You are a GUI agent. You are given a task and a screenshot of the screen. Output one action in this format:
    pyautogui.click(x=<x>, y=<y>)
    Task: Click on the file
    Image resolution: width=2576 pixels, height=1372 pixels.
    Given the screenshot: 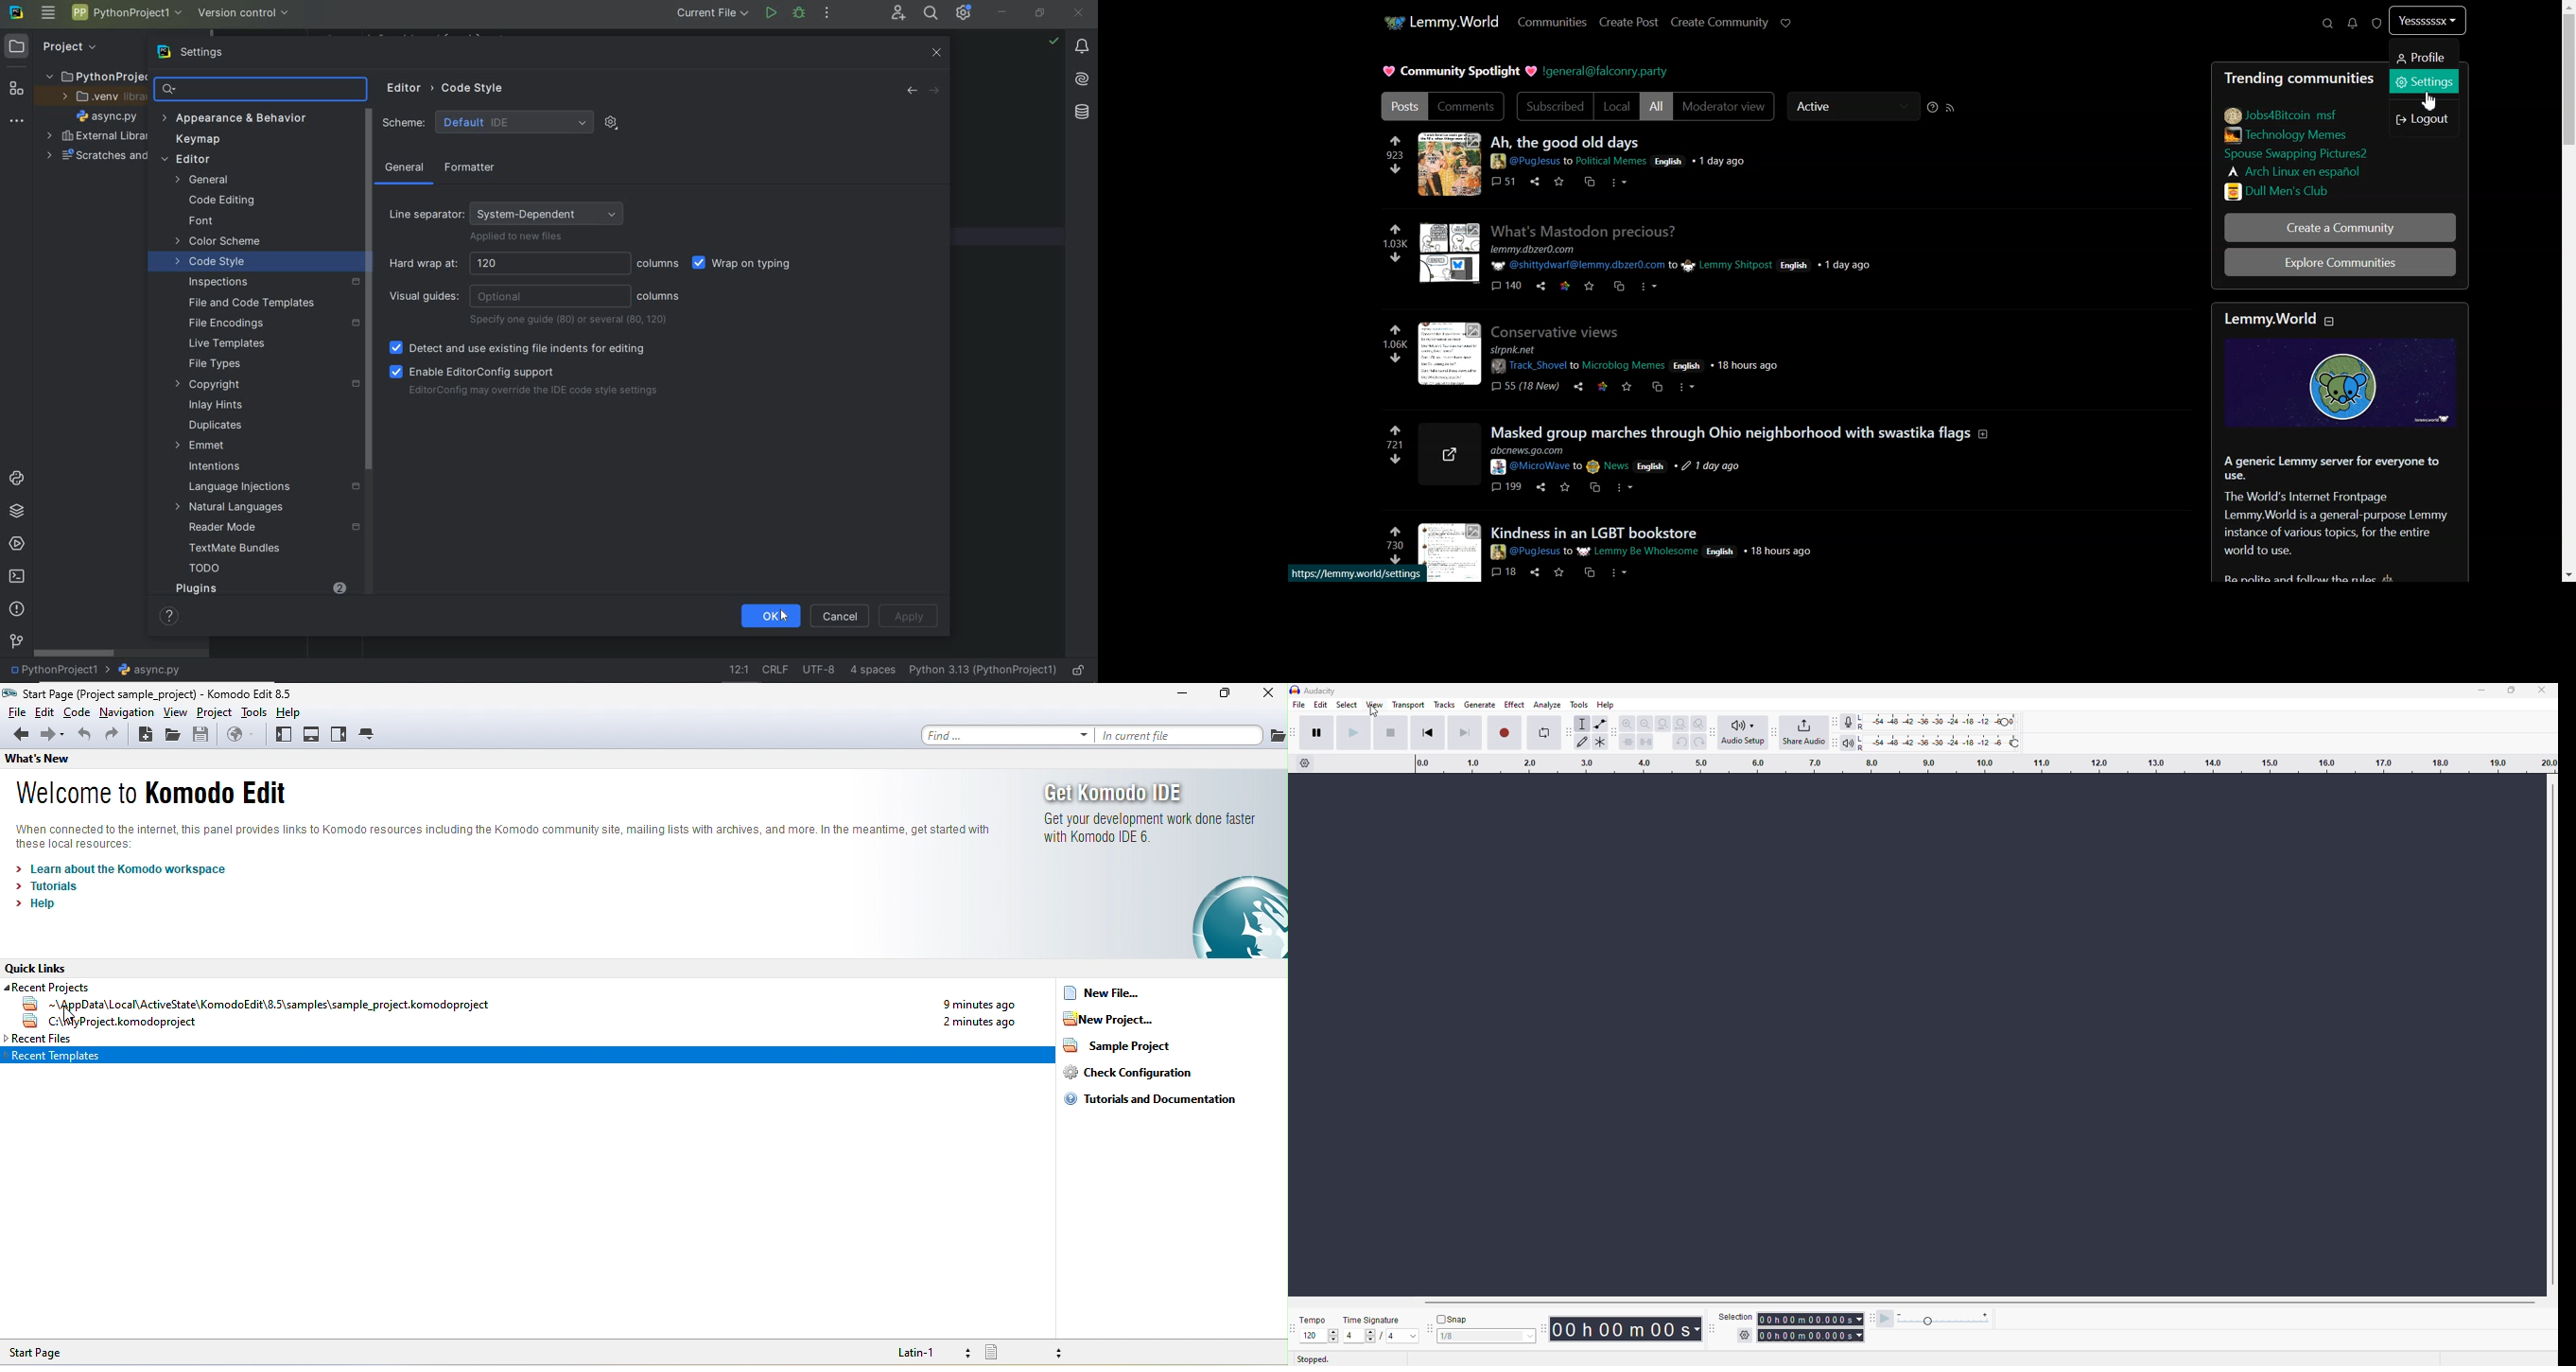 What is the action you would take?
    pyautogui.click(x=16, y=713)
    